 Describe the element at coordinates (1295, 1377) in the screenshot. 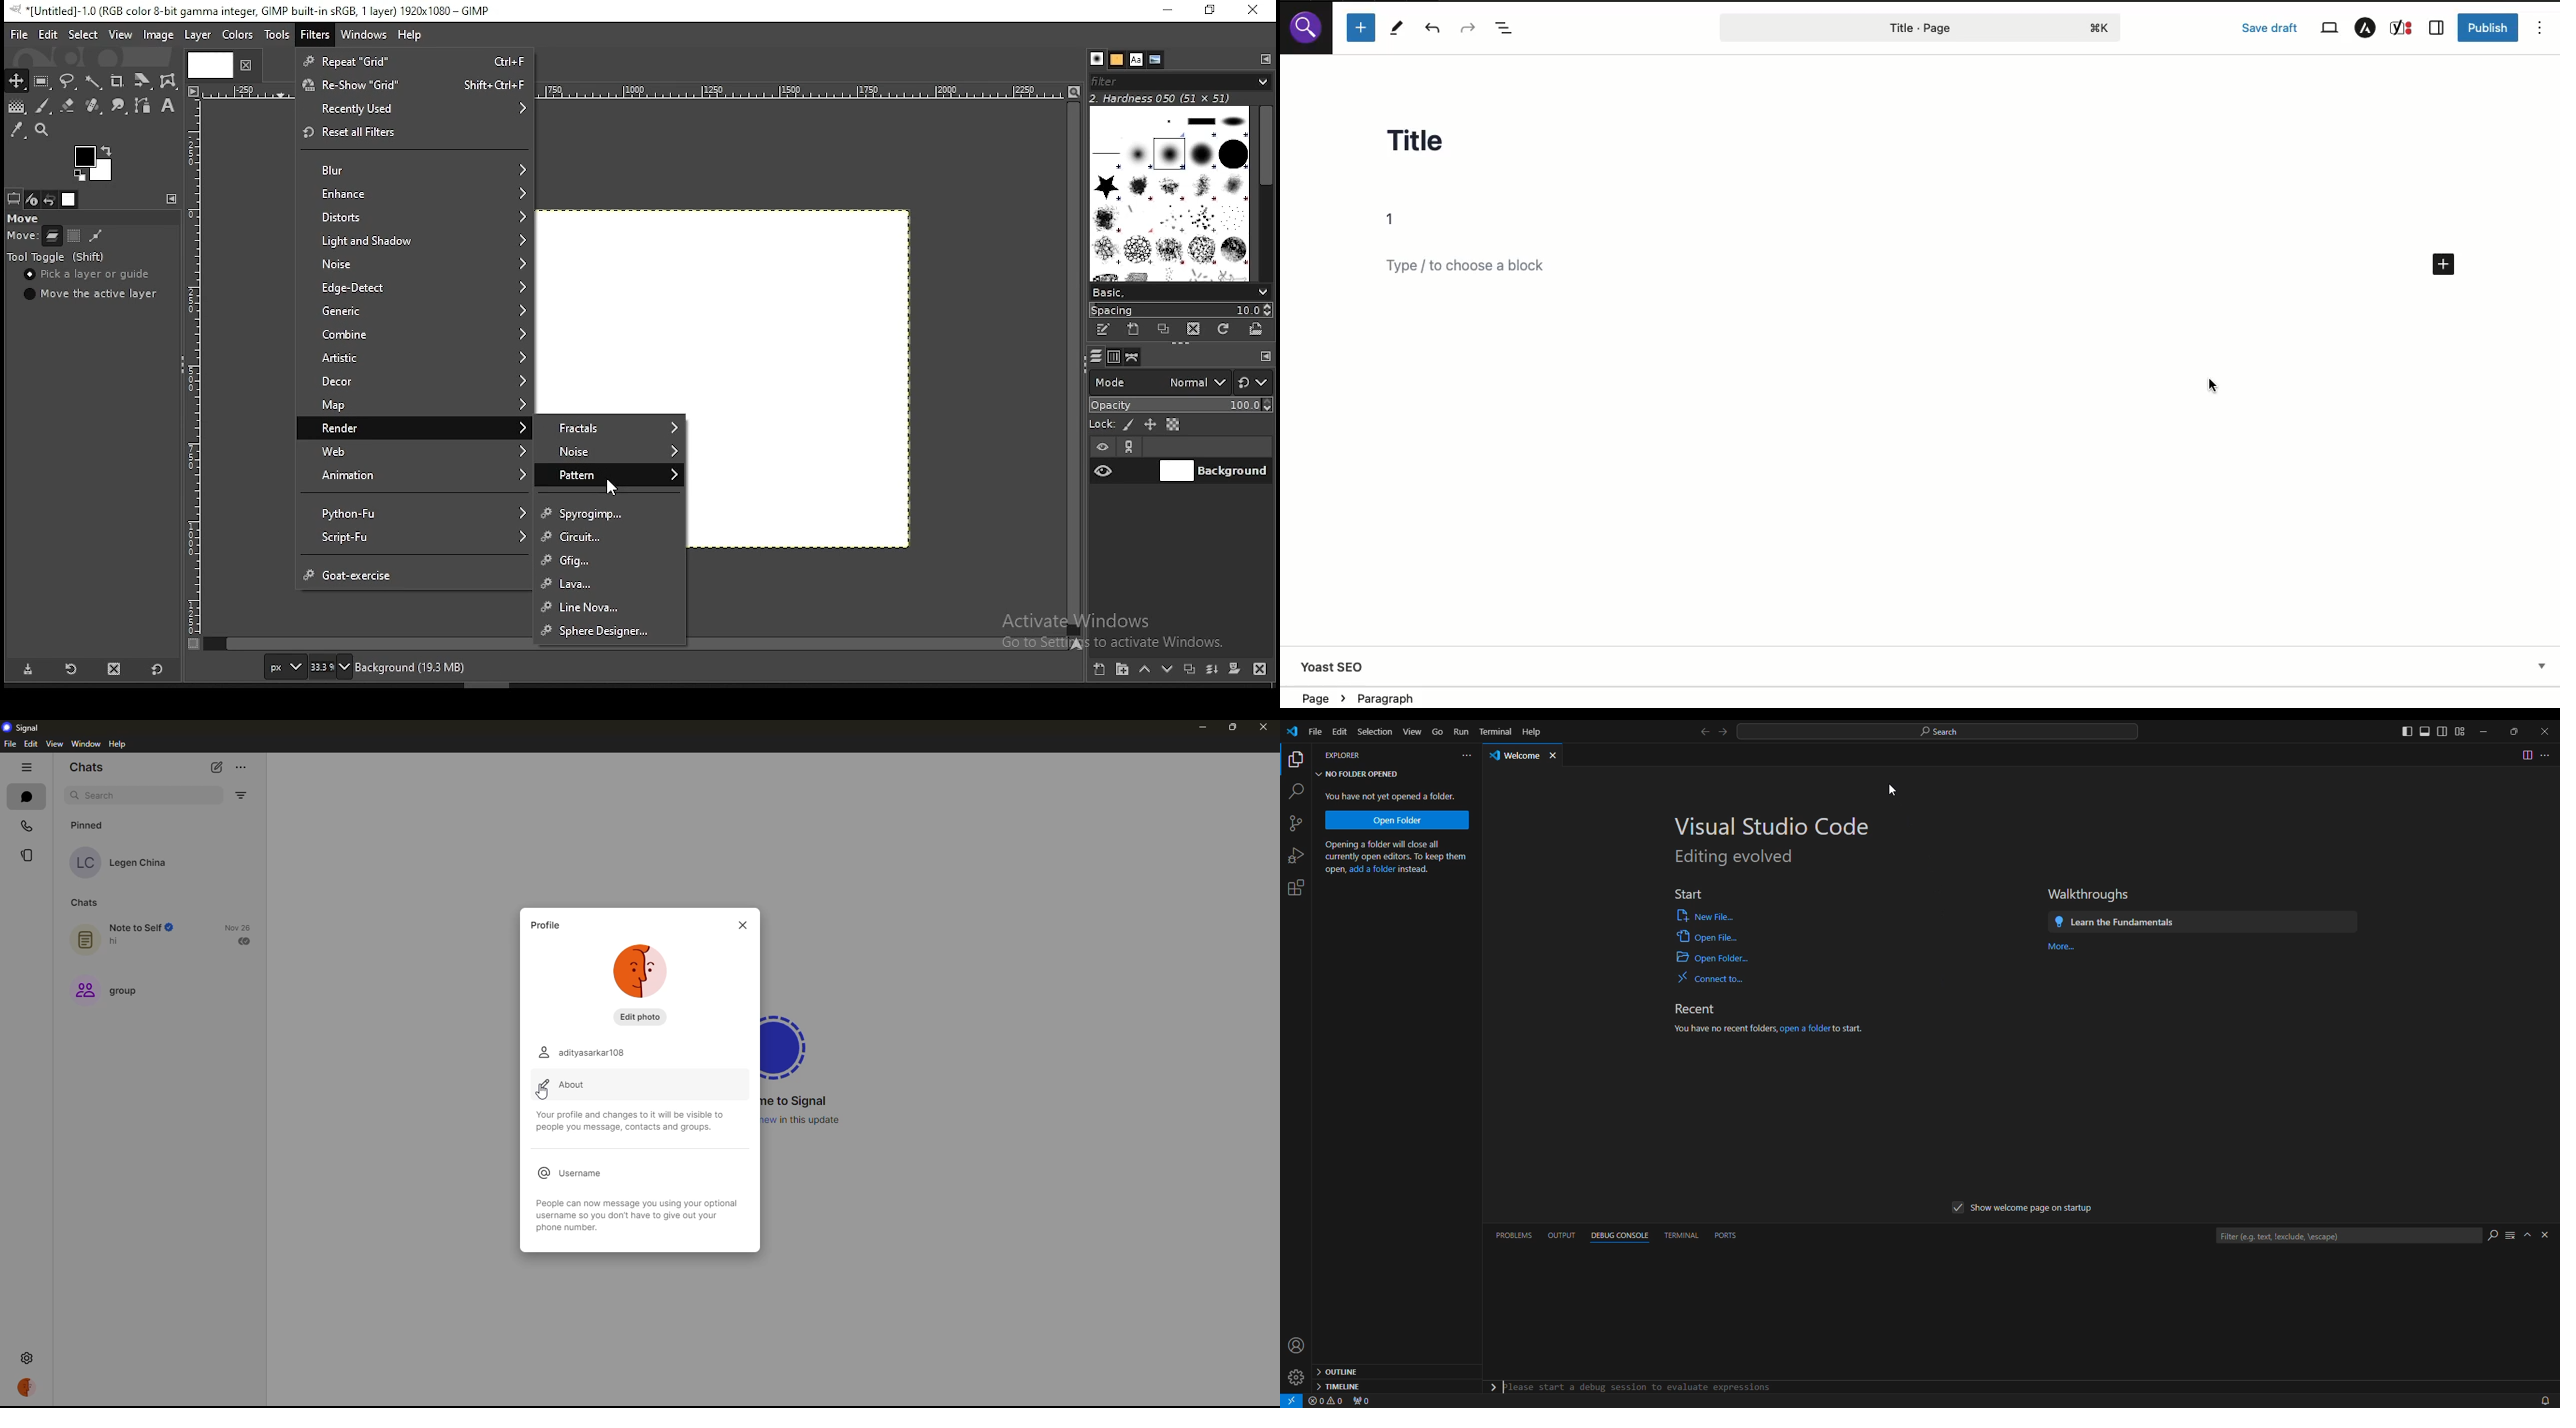

I see `settings` at that location.